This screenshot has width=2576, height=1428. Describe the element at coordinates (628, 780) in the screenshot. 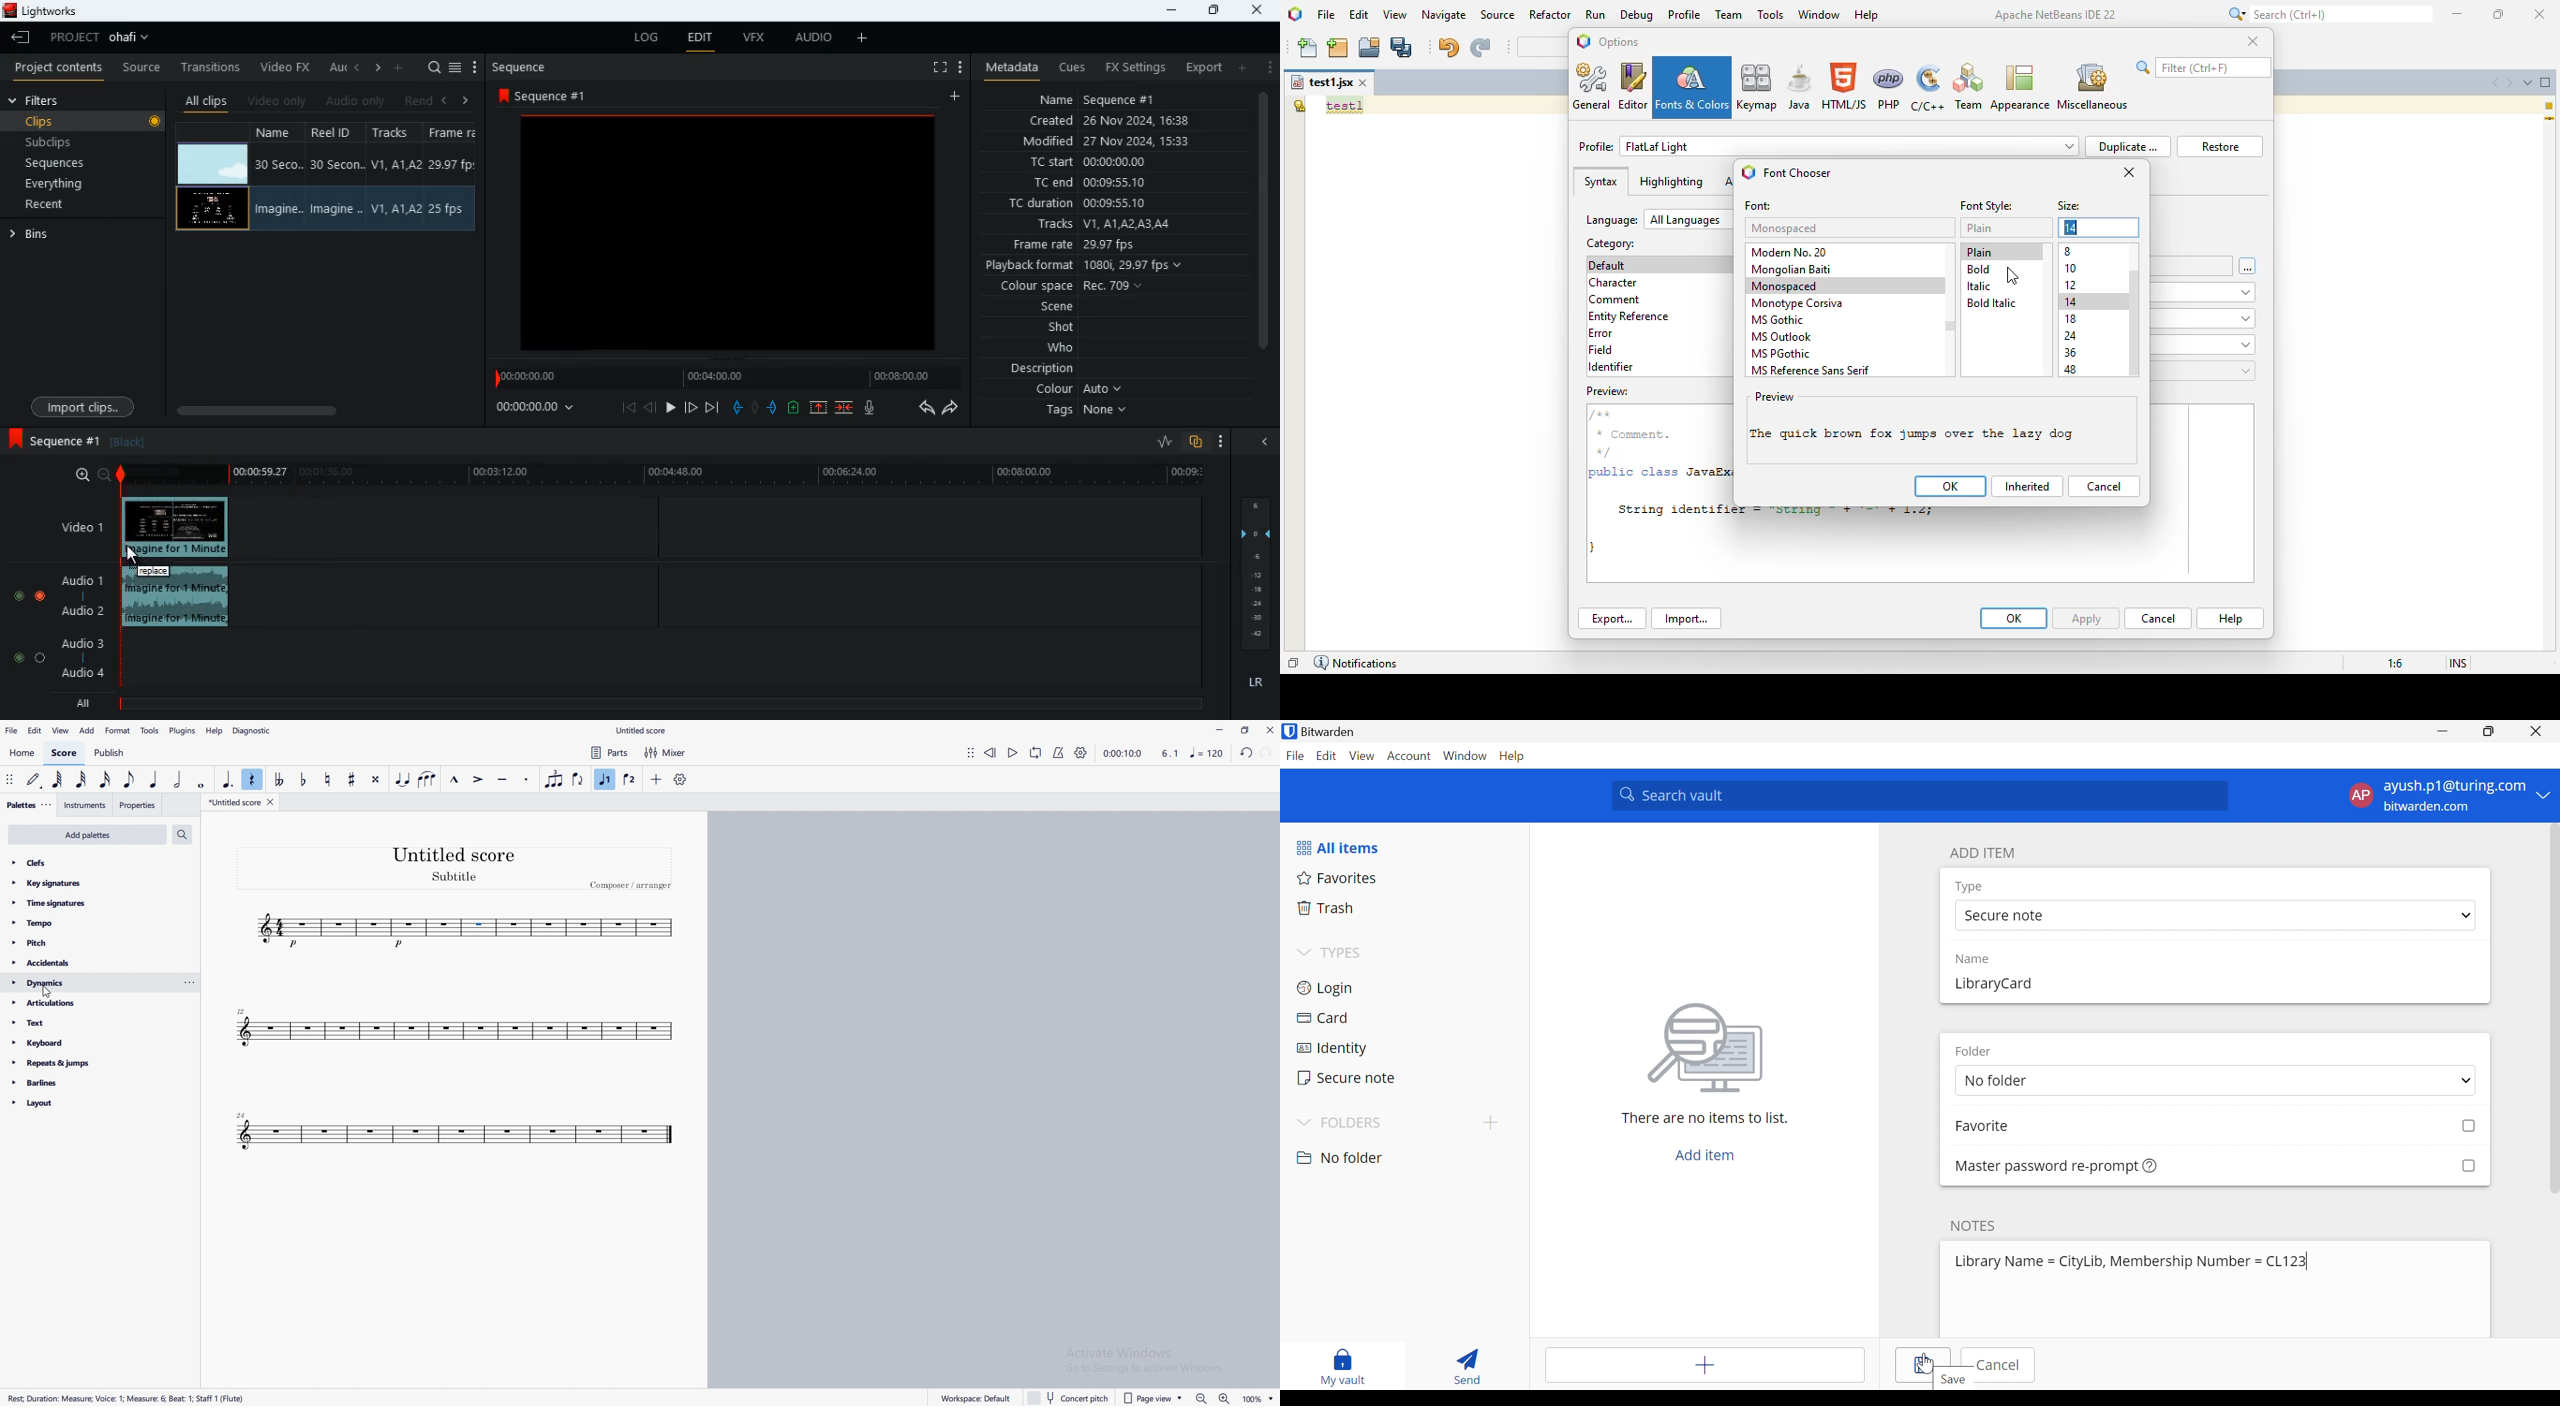

I see `voice 2` at that location.